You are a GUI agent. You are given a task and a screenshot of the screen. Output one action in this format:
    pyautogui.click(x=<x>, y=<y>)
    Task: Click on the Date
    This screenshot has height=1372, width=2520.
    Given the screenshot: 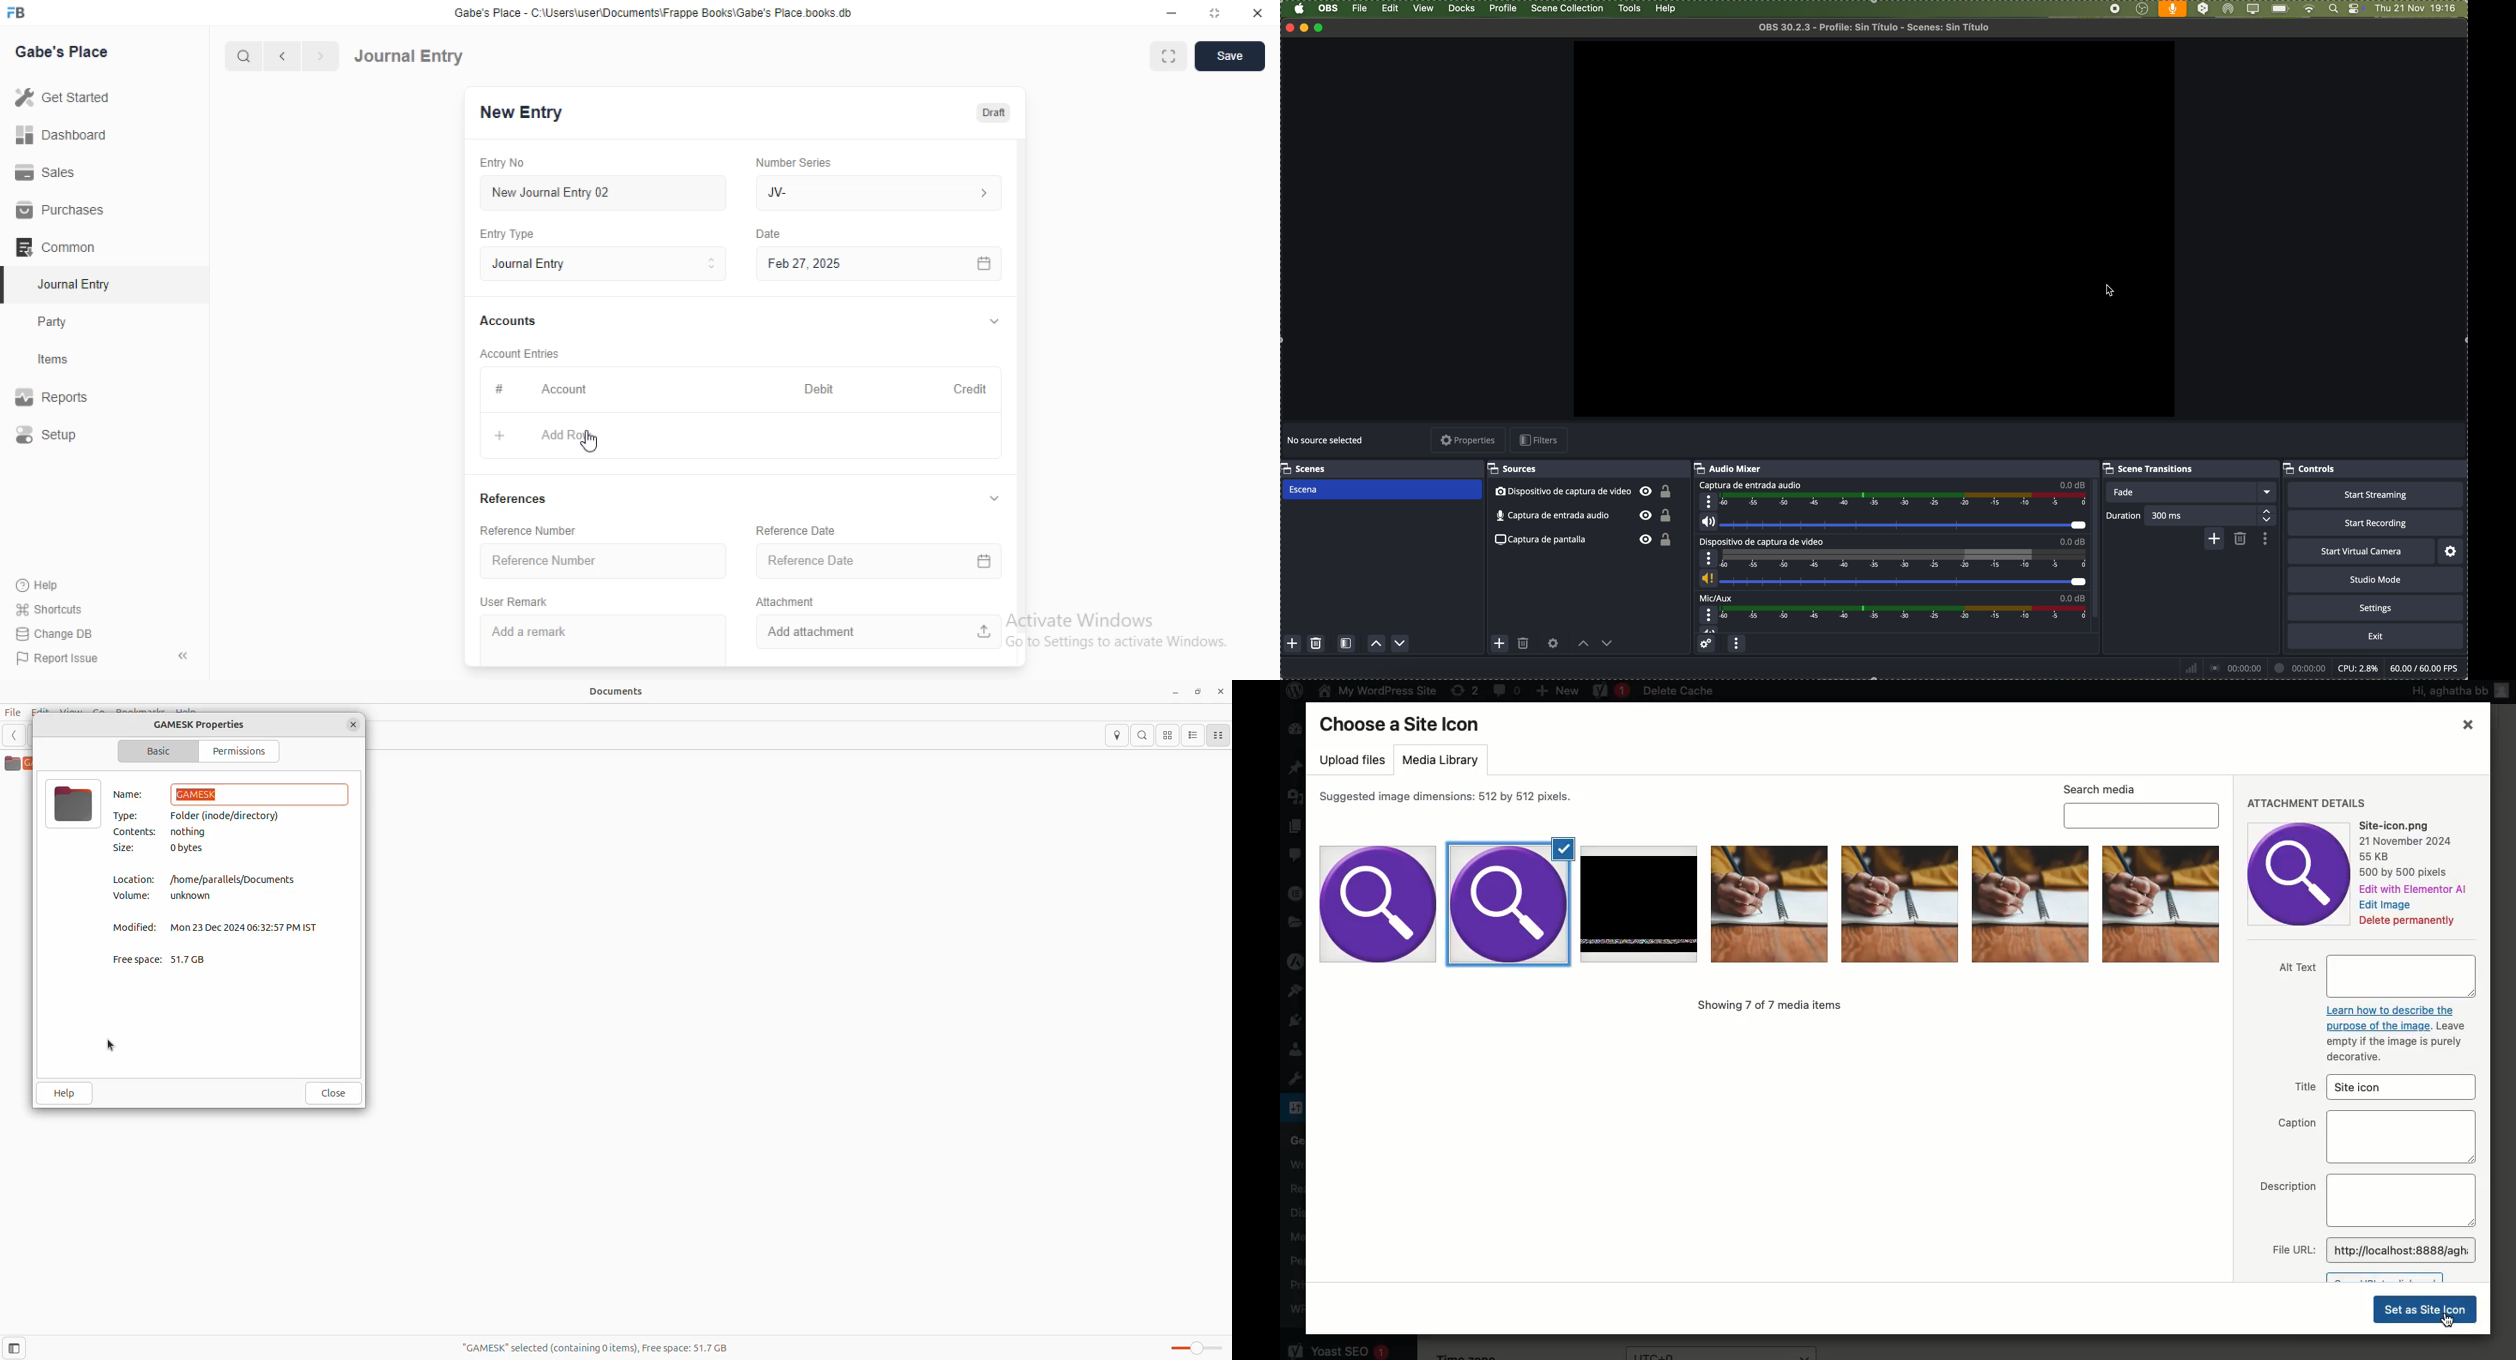 What is the action you would take?
    pyautogui.click(x=772, y=232)
    